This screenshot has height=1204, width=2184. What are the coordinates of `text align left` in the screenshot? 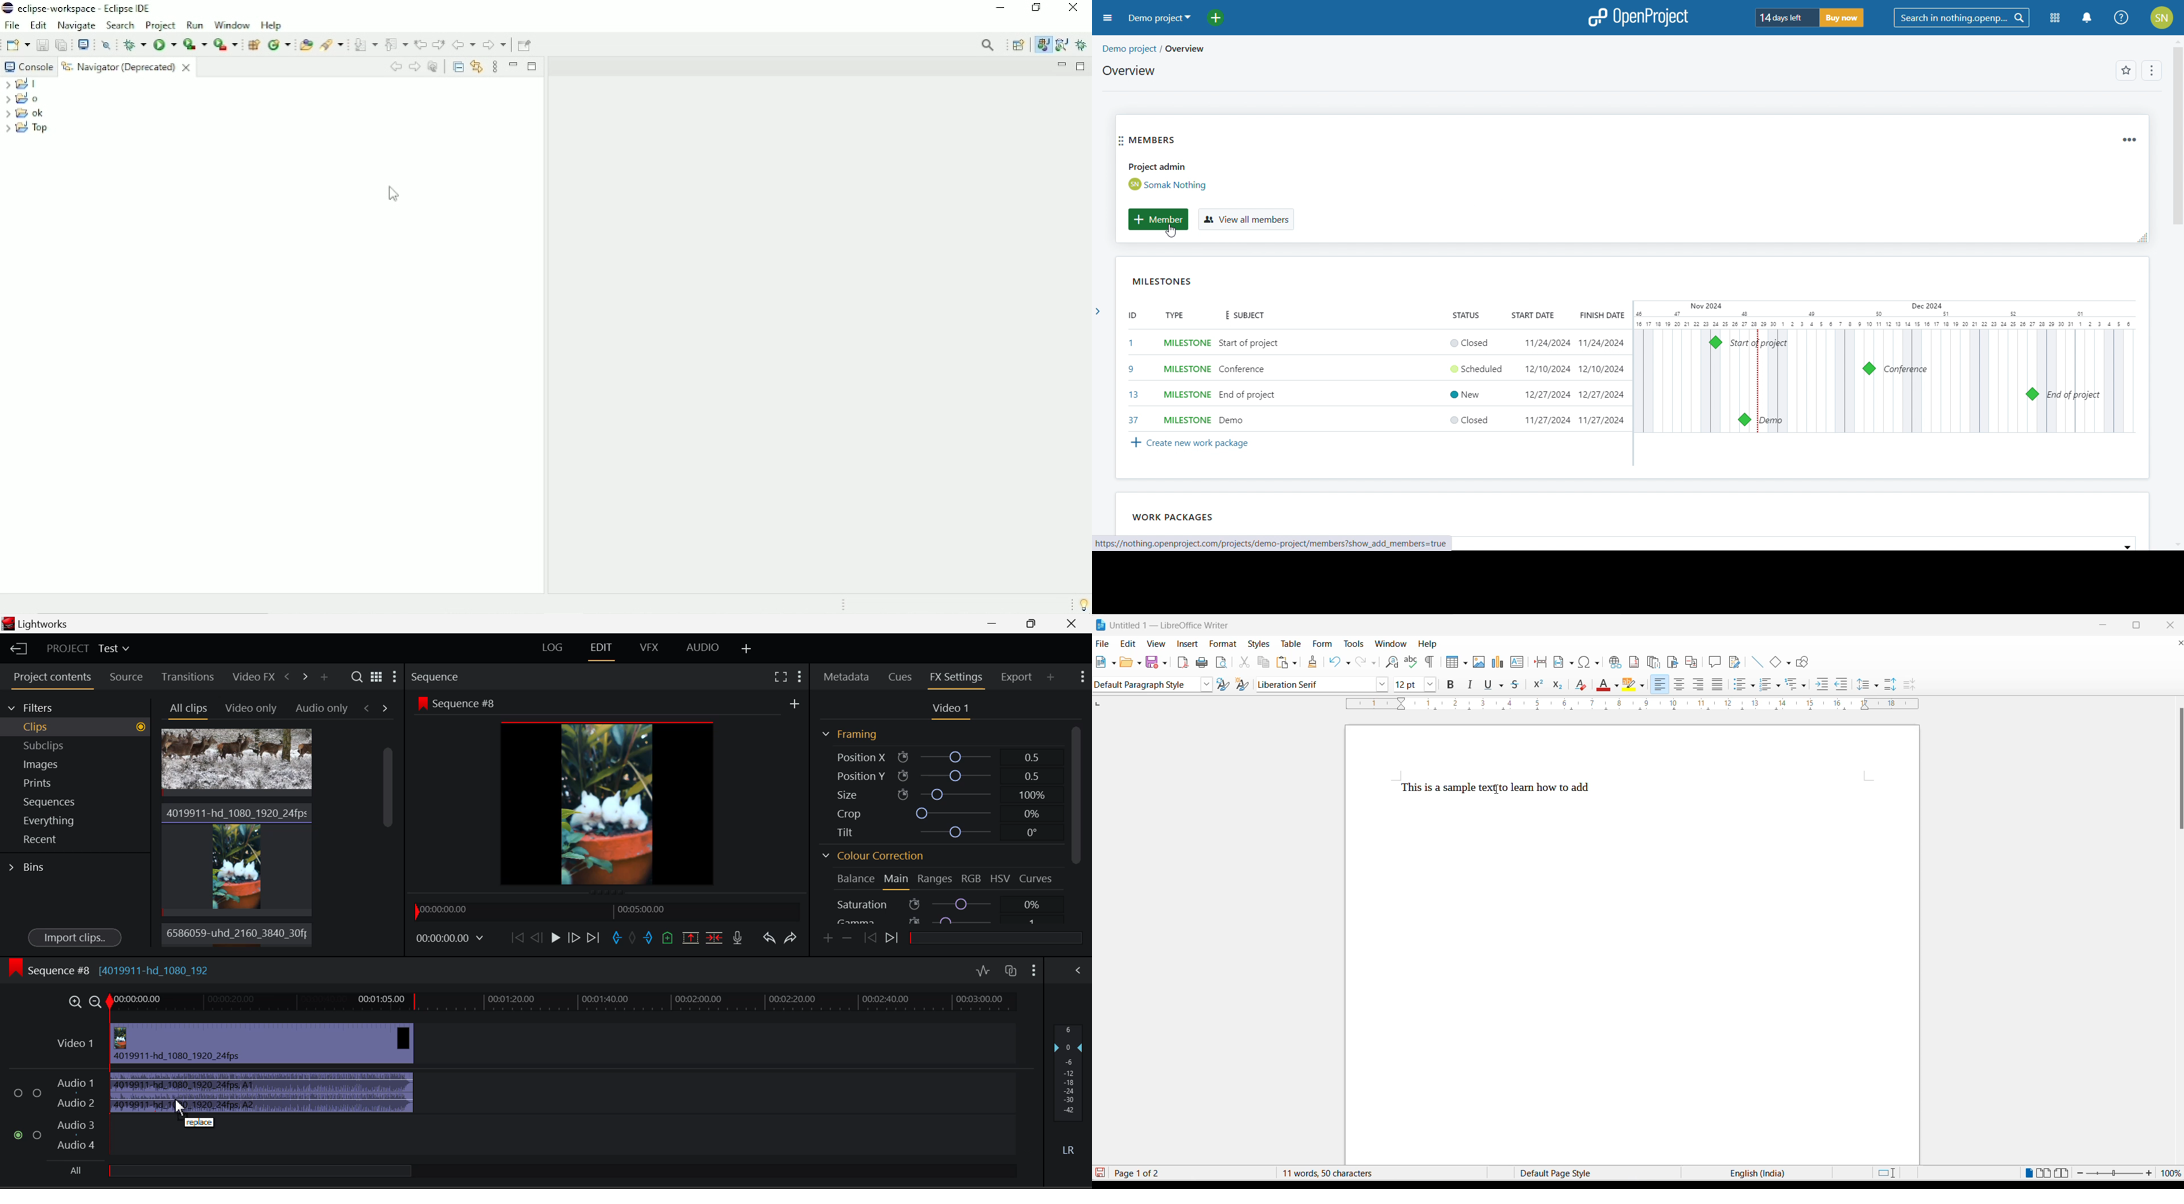 It's located at (1661, 684).